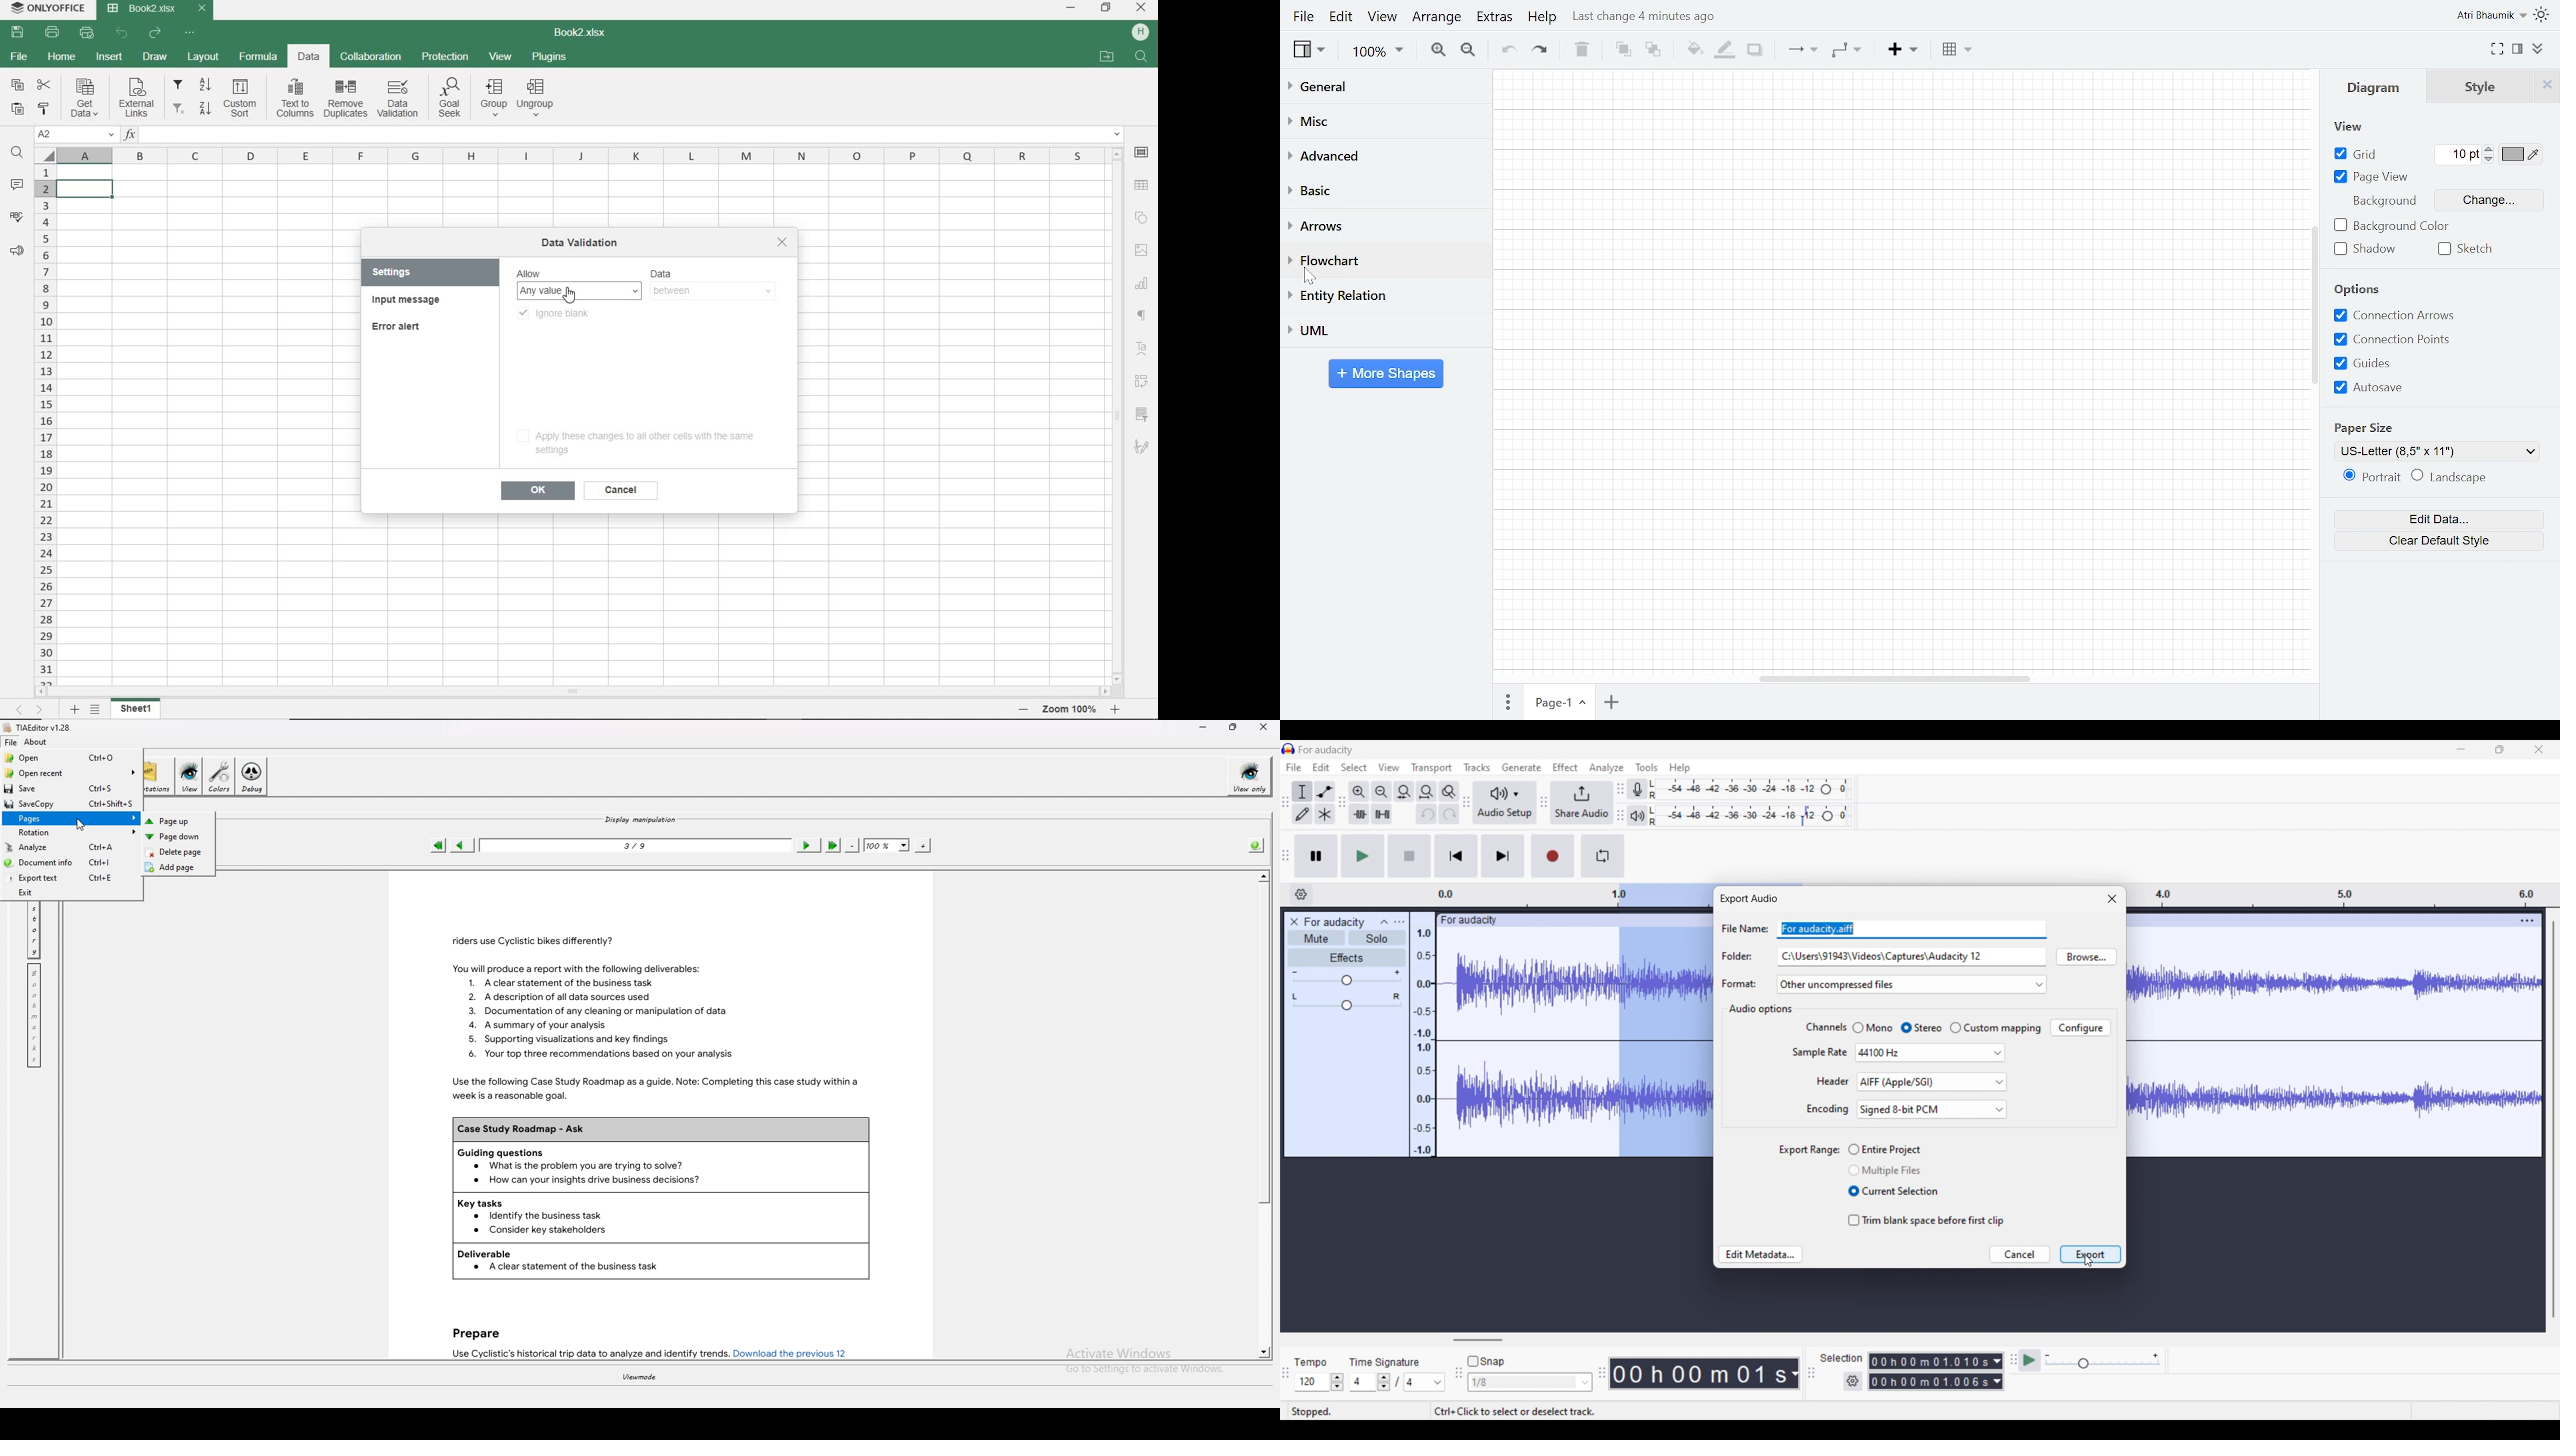  What do you see at coordinates (1449, 792) in the screenshot?
I see `Zoom toggle` at bounding box center [1449, 792].